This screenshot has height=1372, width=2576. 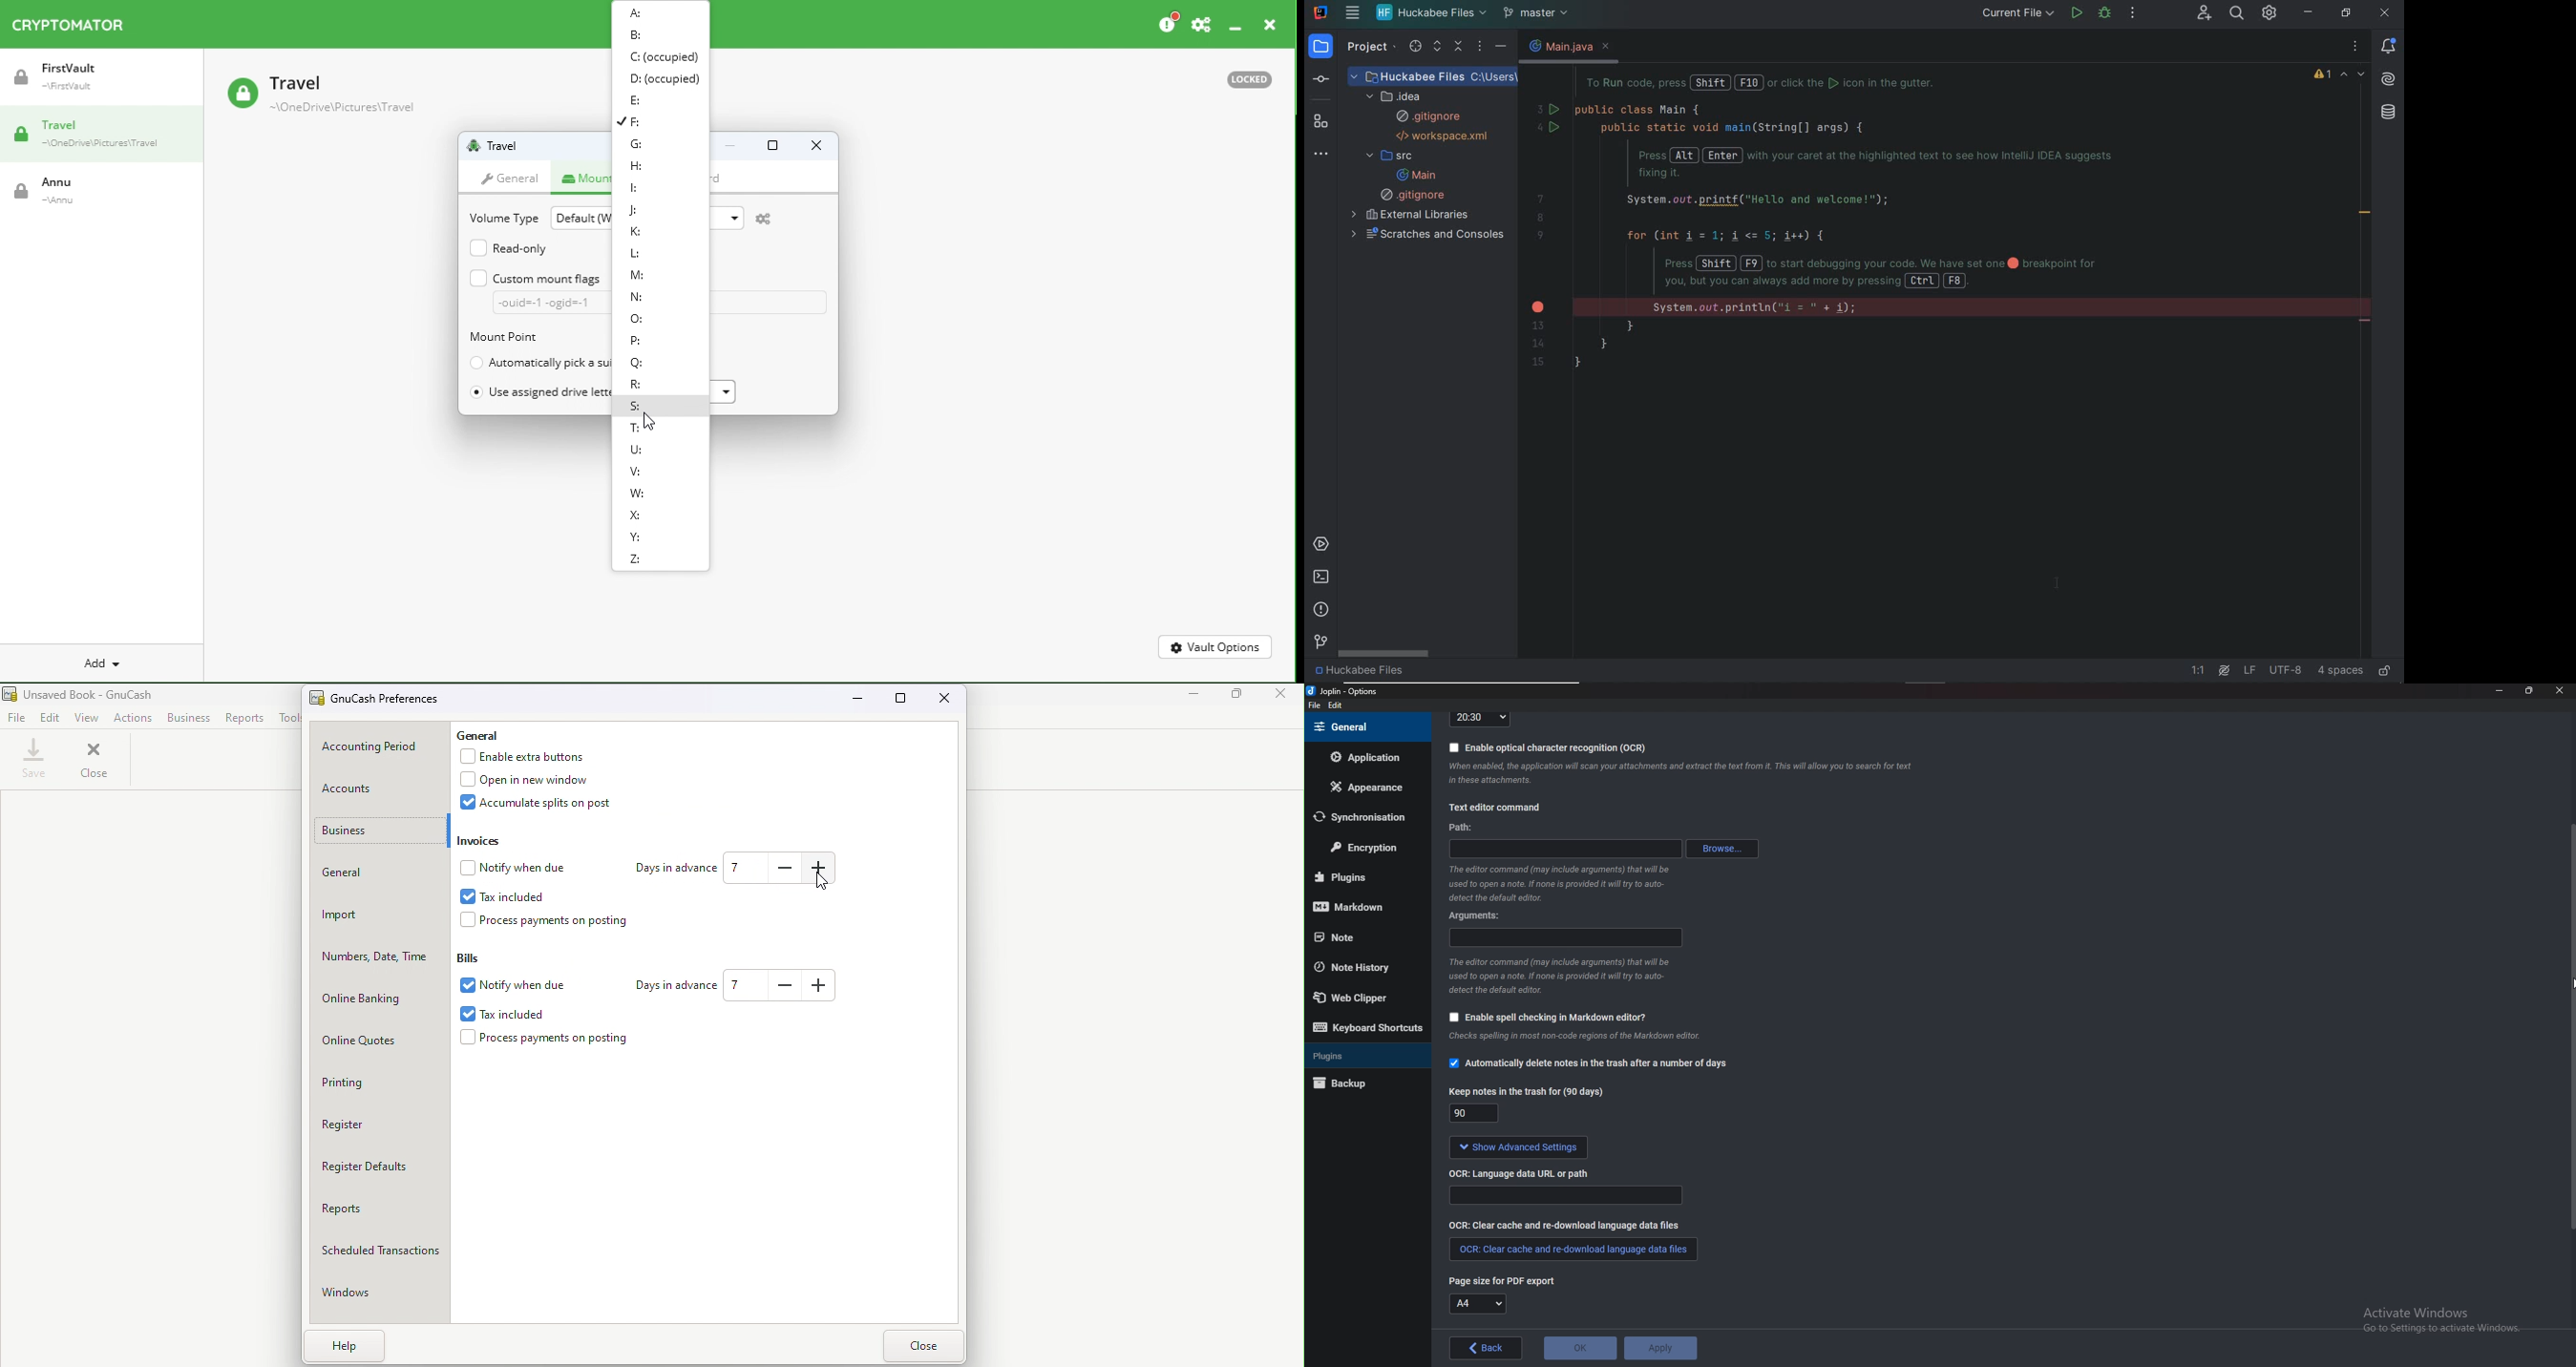 What do you see at coordinates (189, 717) in the screenshot?
I see `Business` at bounding box center [189, 717].